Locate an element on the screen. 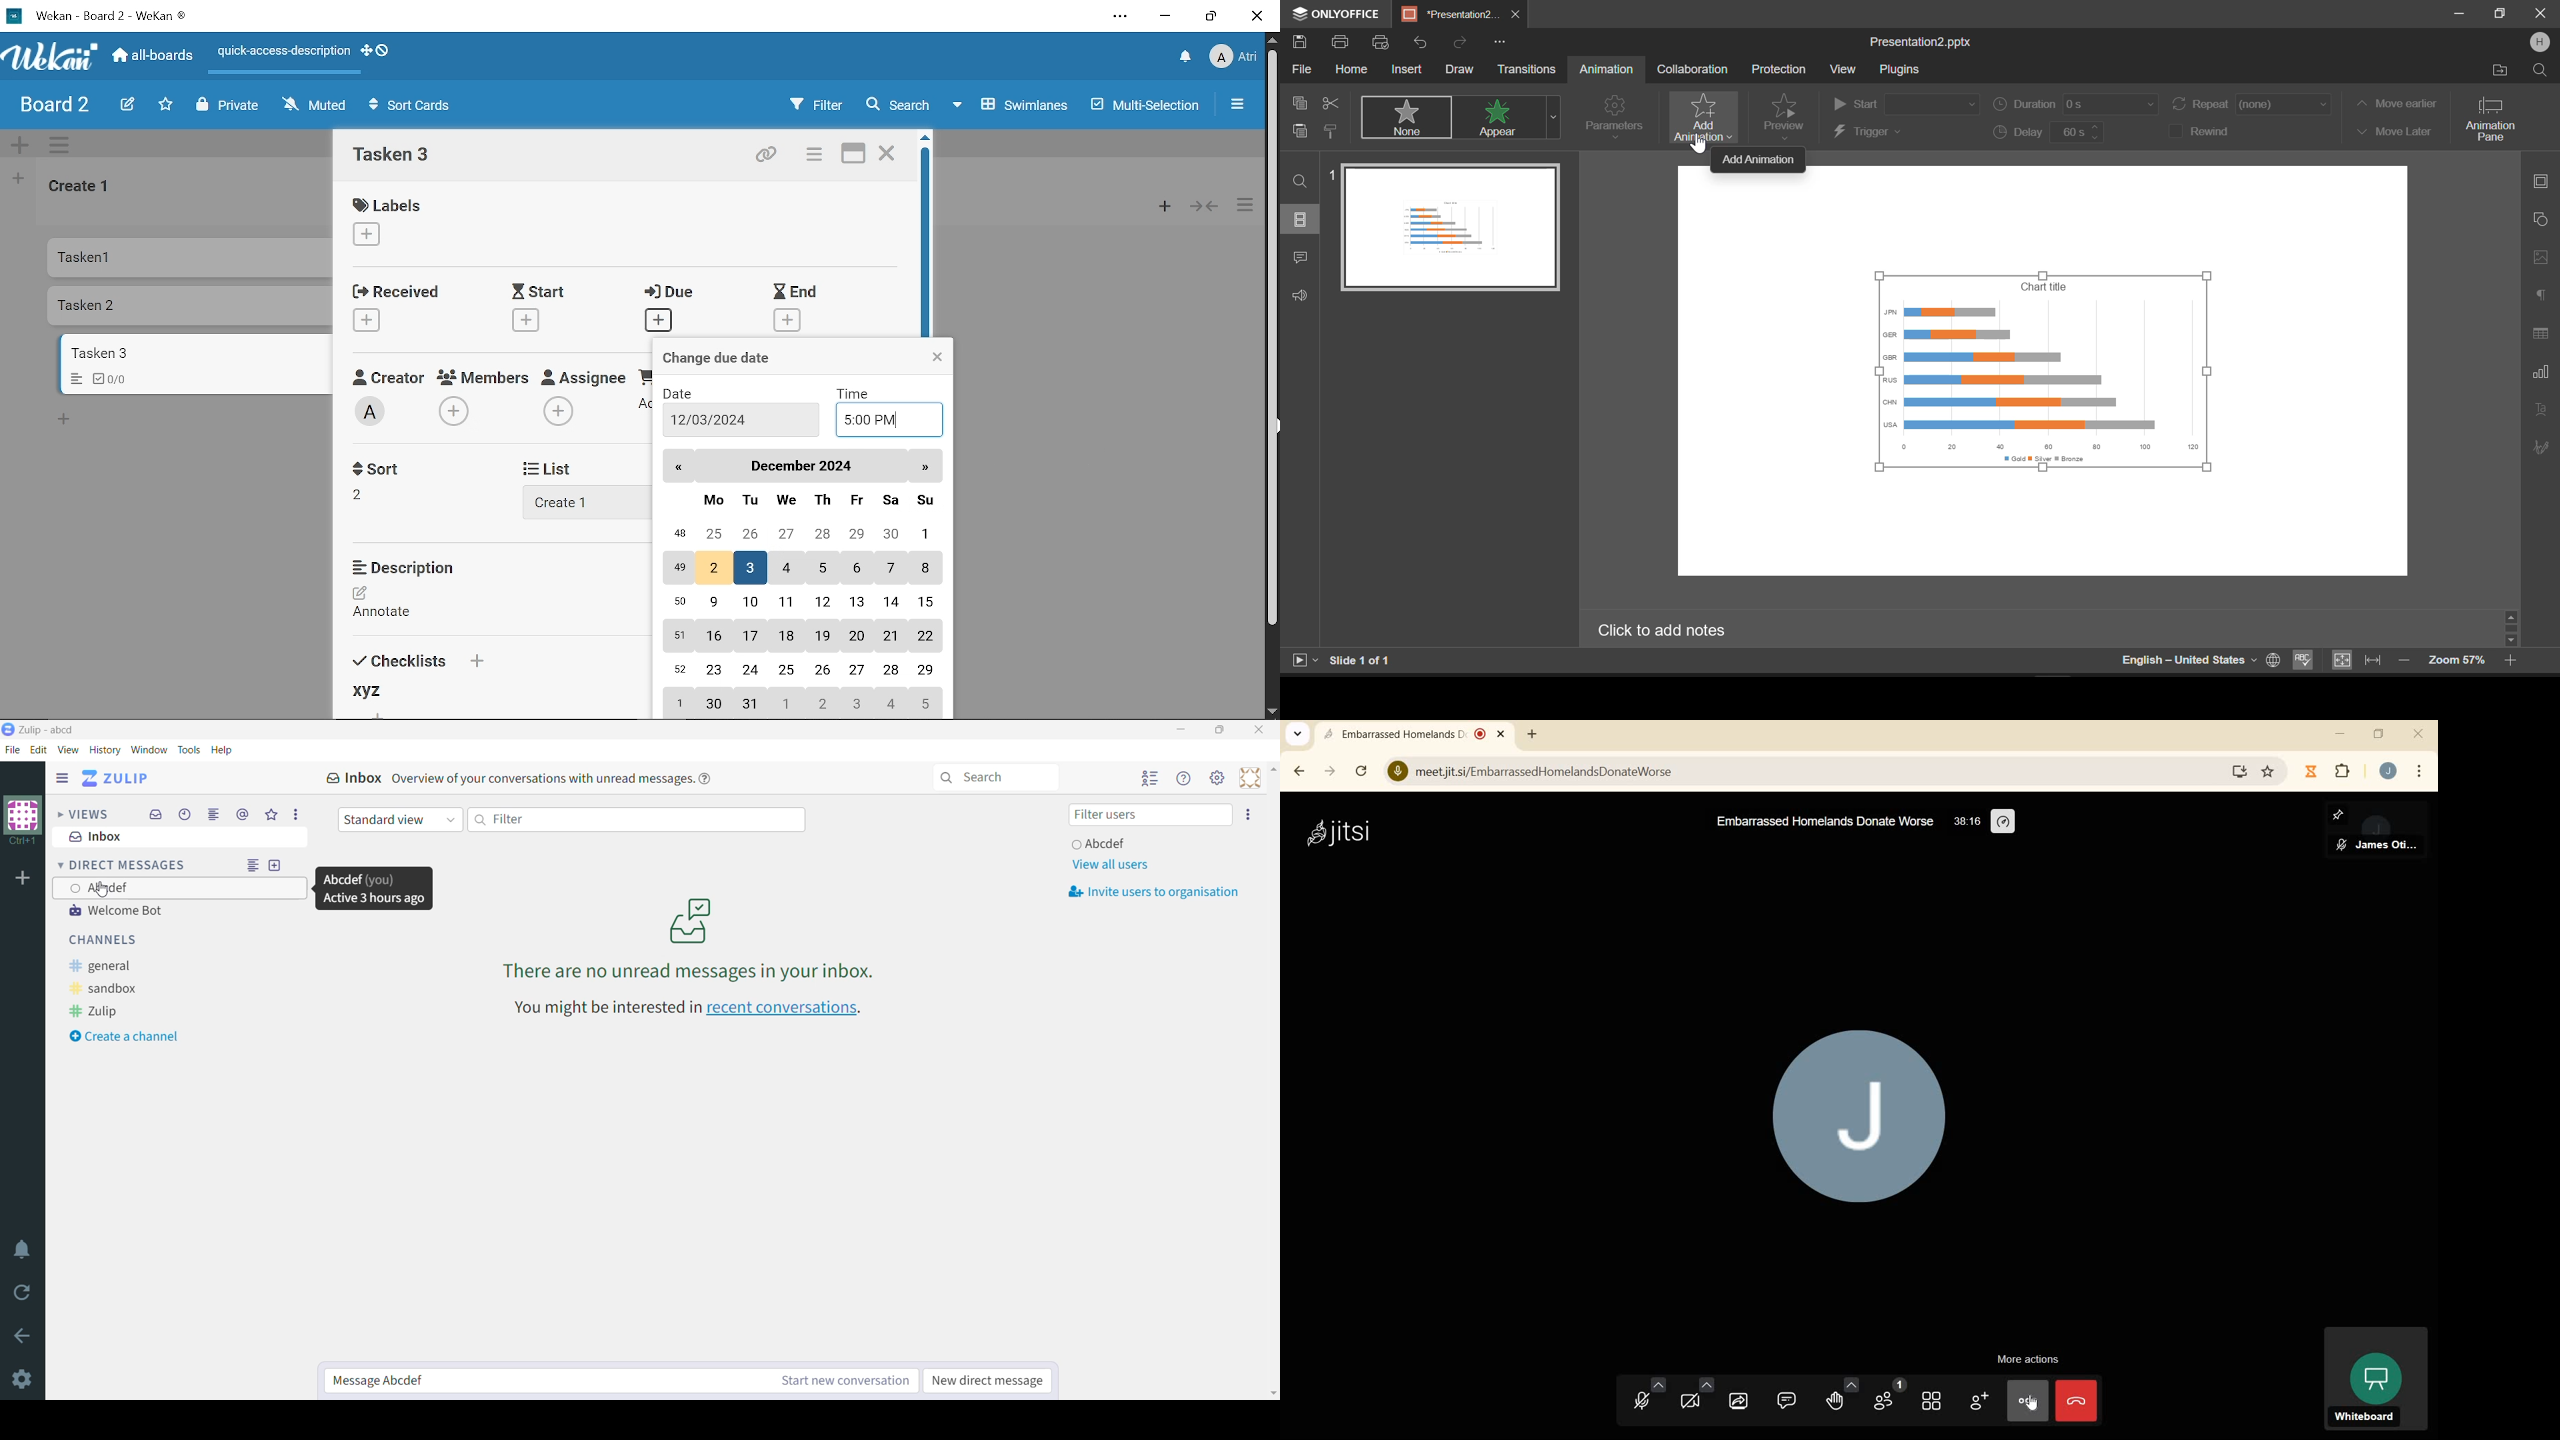 The height and width of the screenshot is (1456, 2576). Show/Hide left sidebar is located at coordinates (62, 777).